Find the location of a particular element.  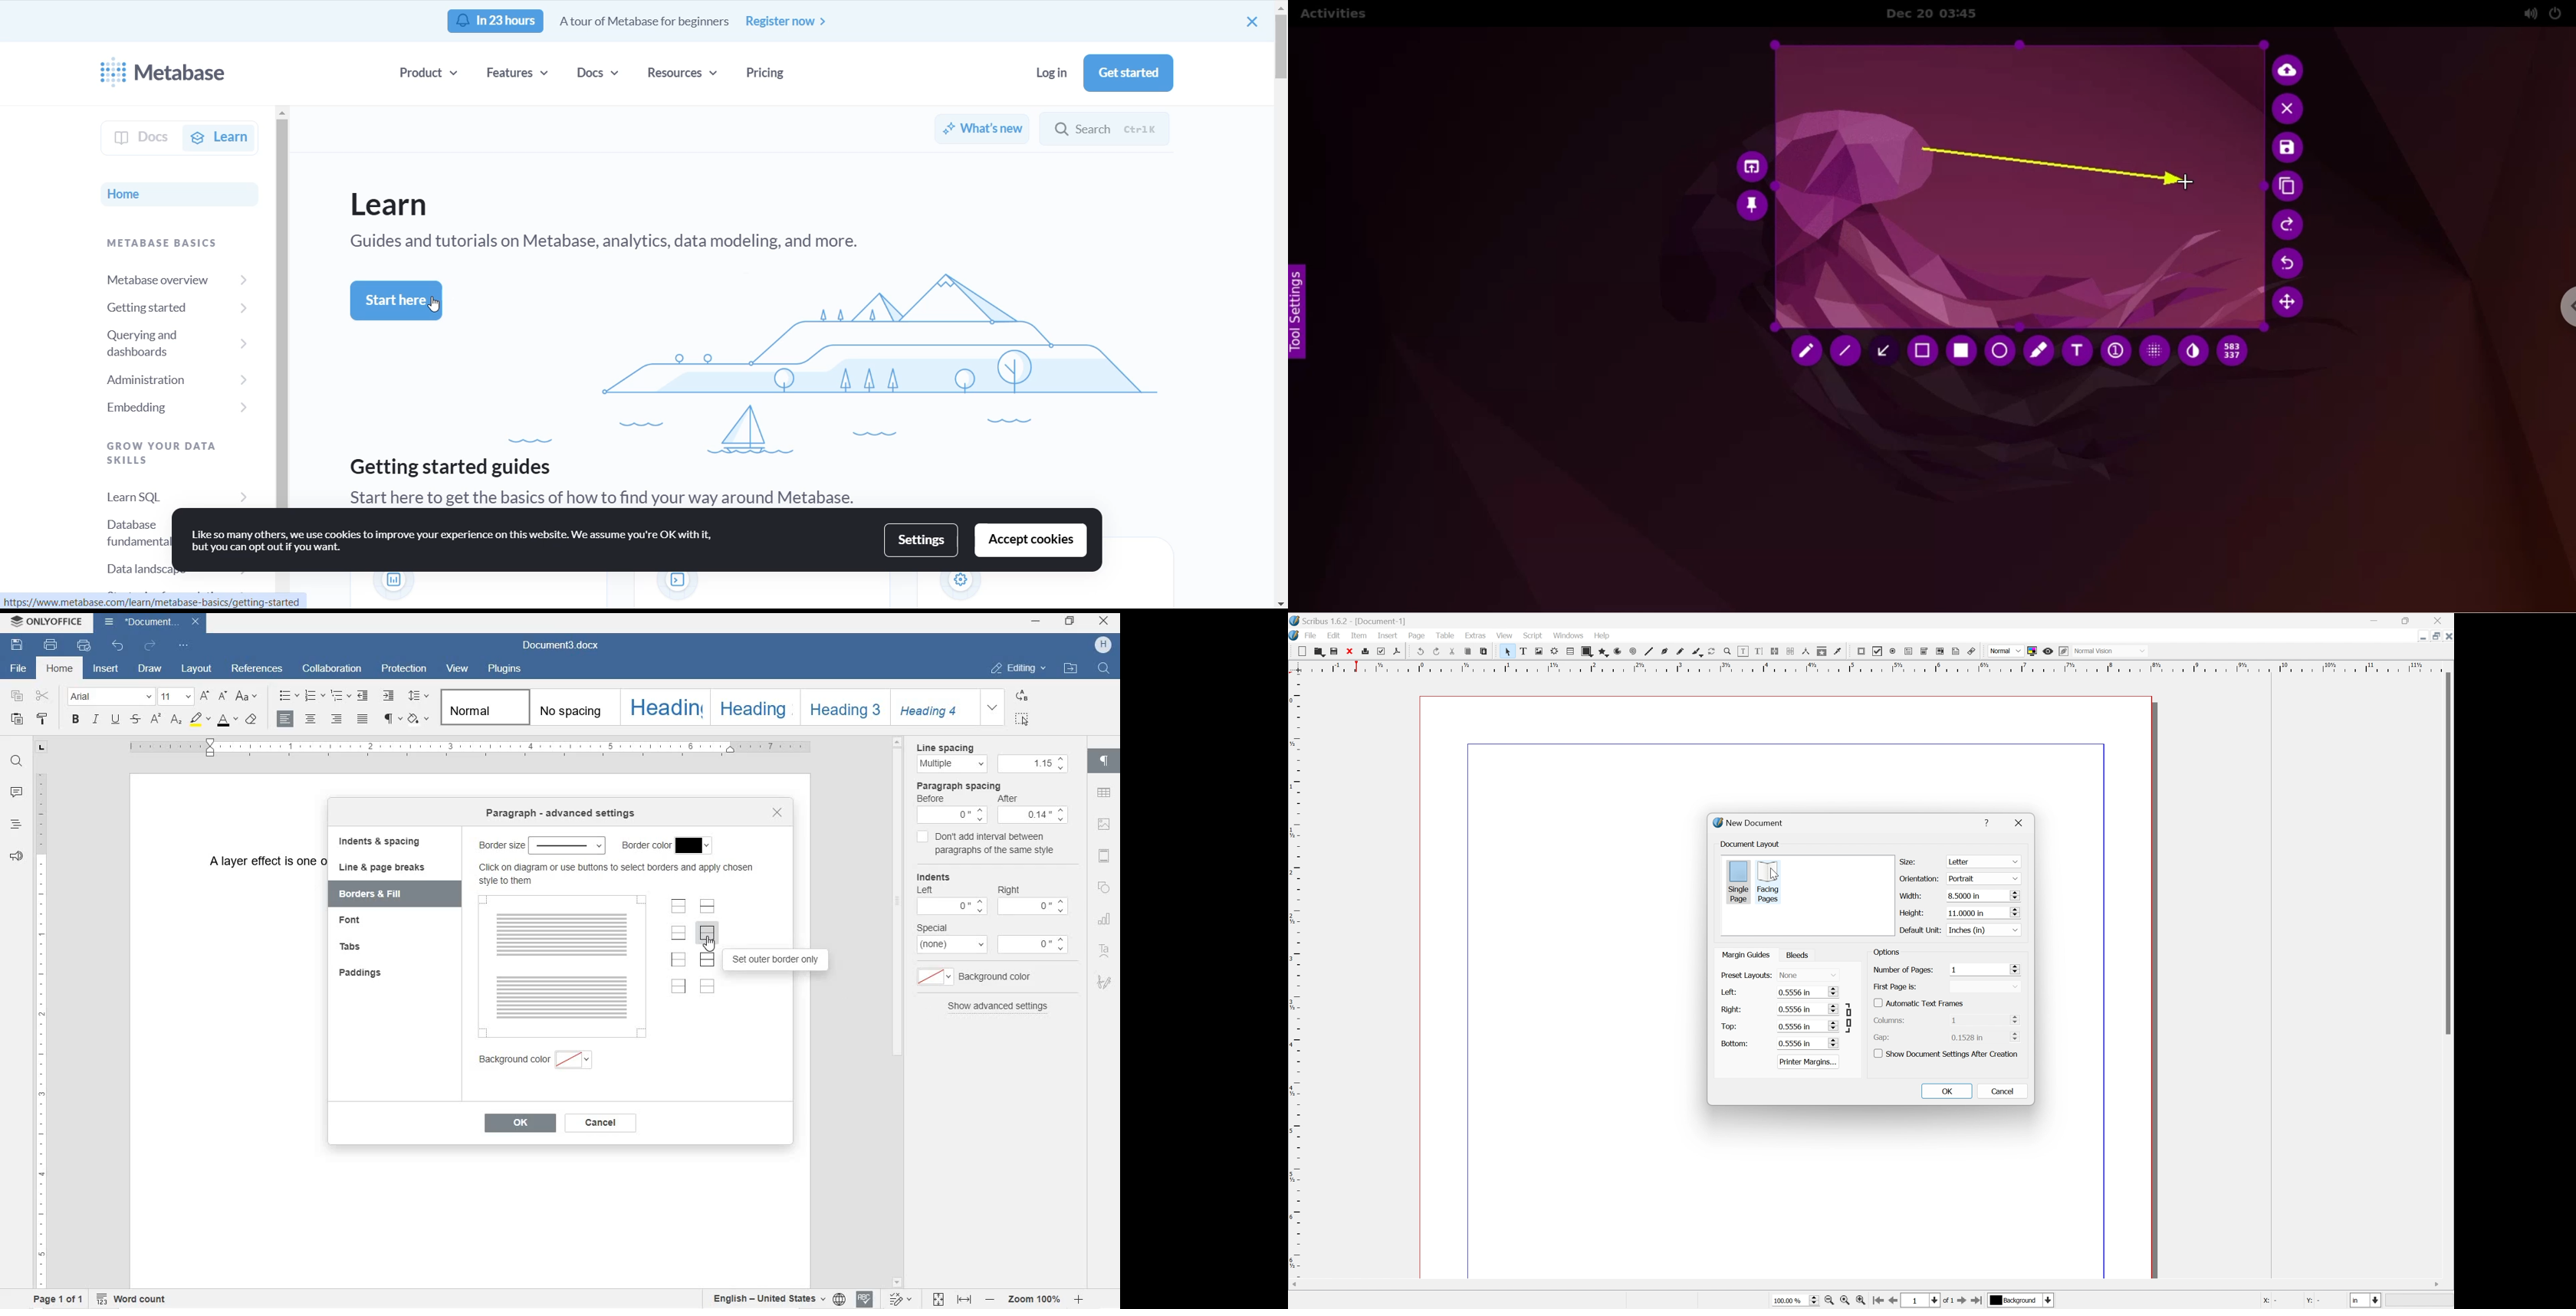

Background is located at coordinates (2021, 1300).